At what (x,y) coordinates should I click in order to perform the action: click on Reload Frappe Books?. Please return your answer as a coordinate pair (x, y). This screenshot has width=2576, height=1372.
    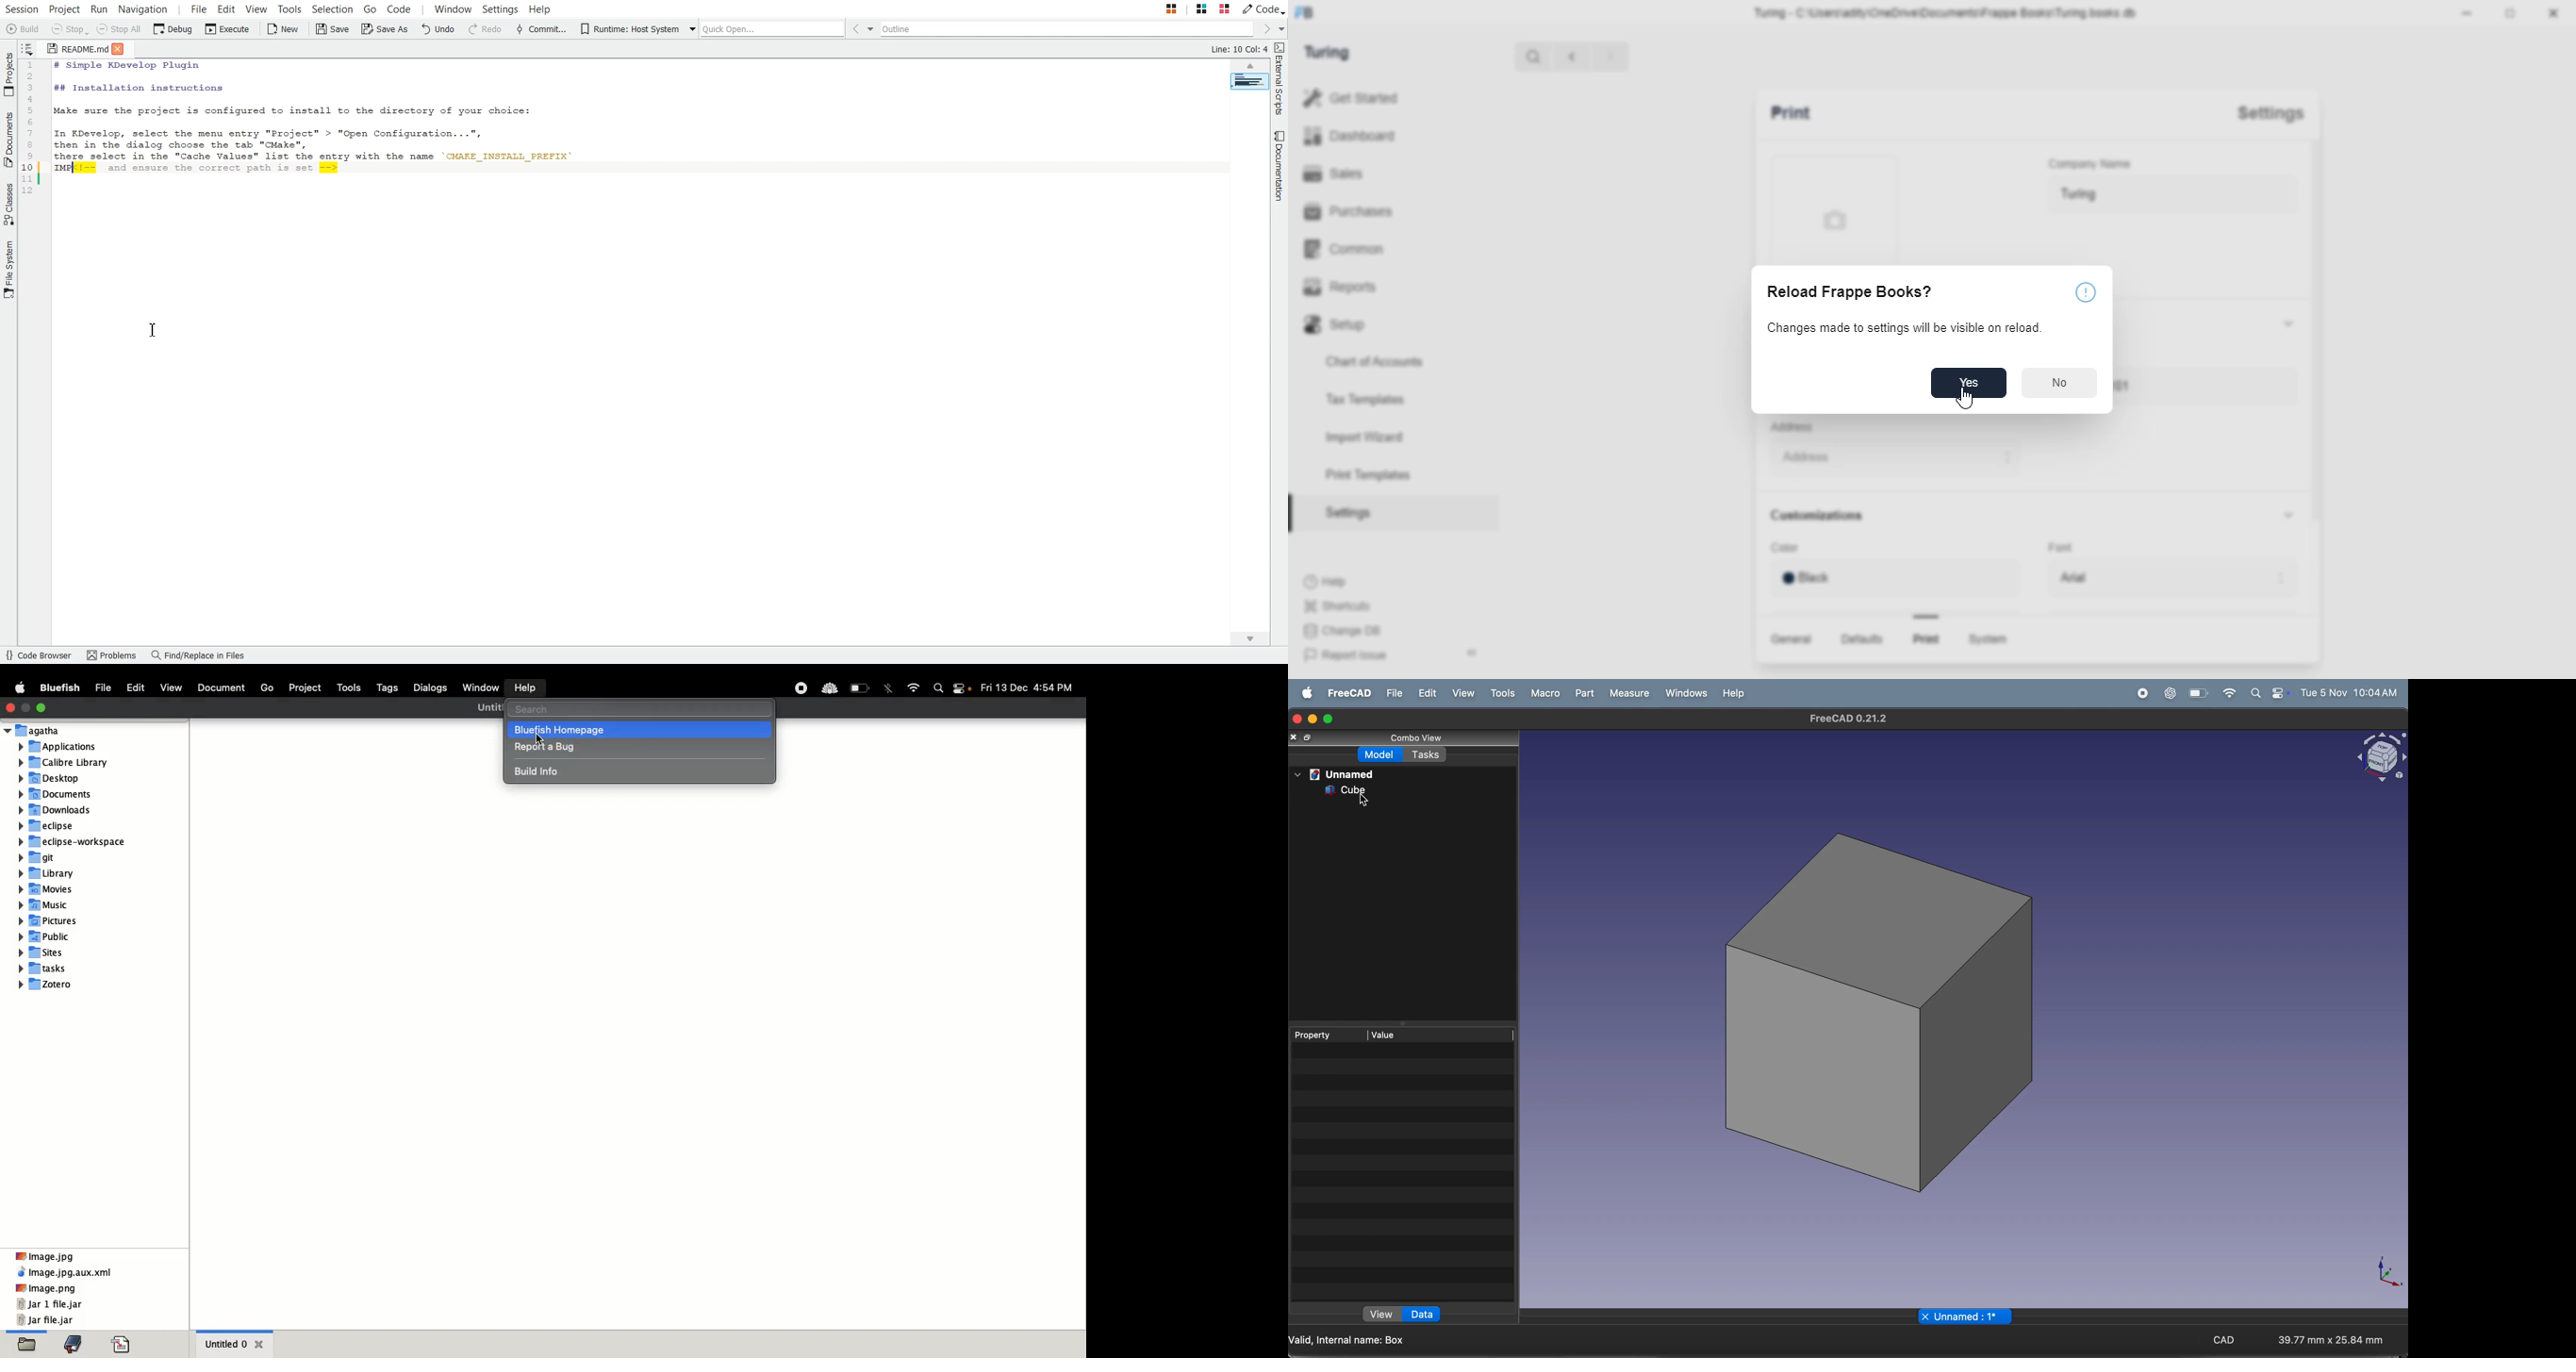
    Looking at the image, I should click on (1846, 293).